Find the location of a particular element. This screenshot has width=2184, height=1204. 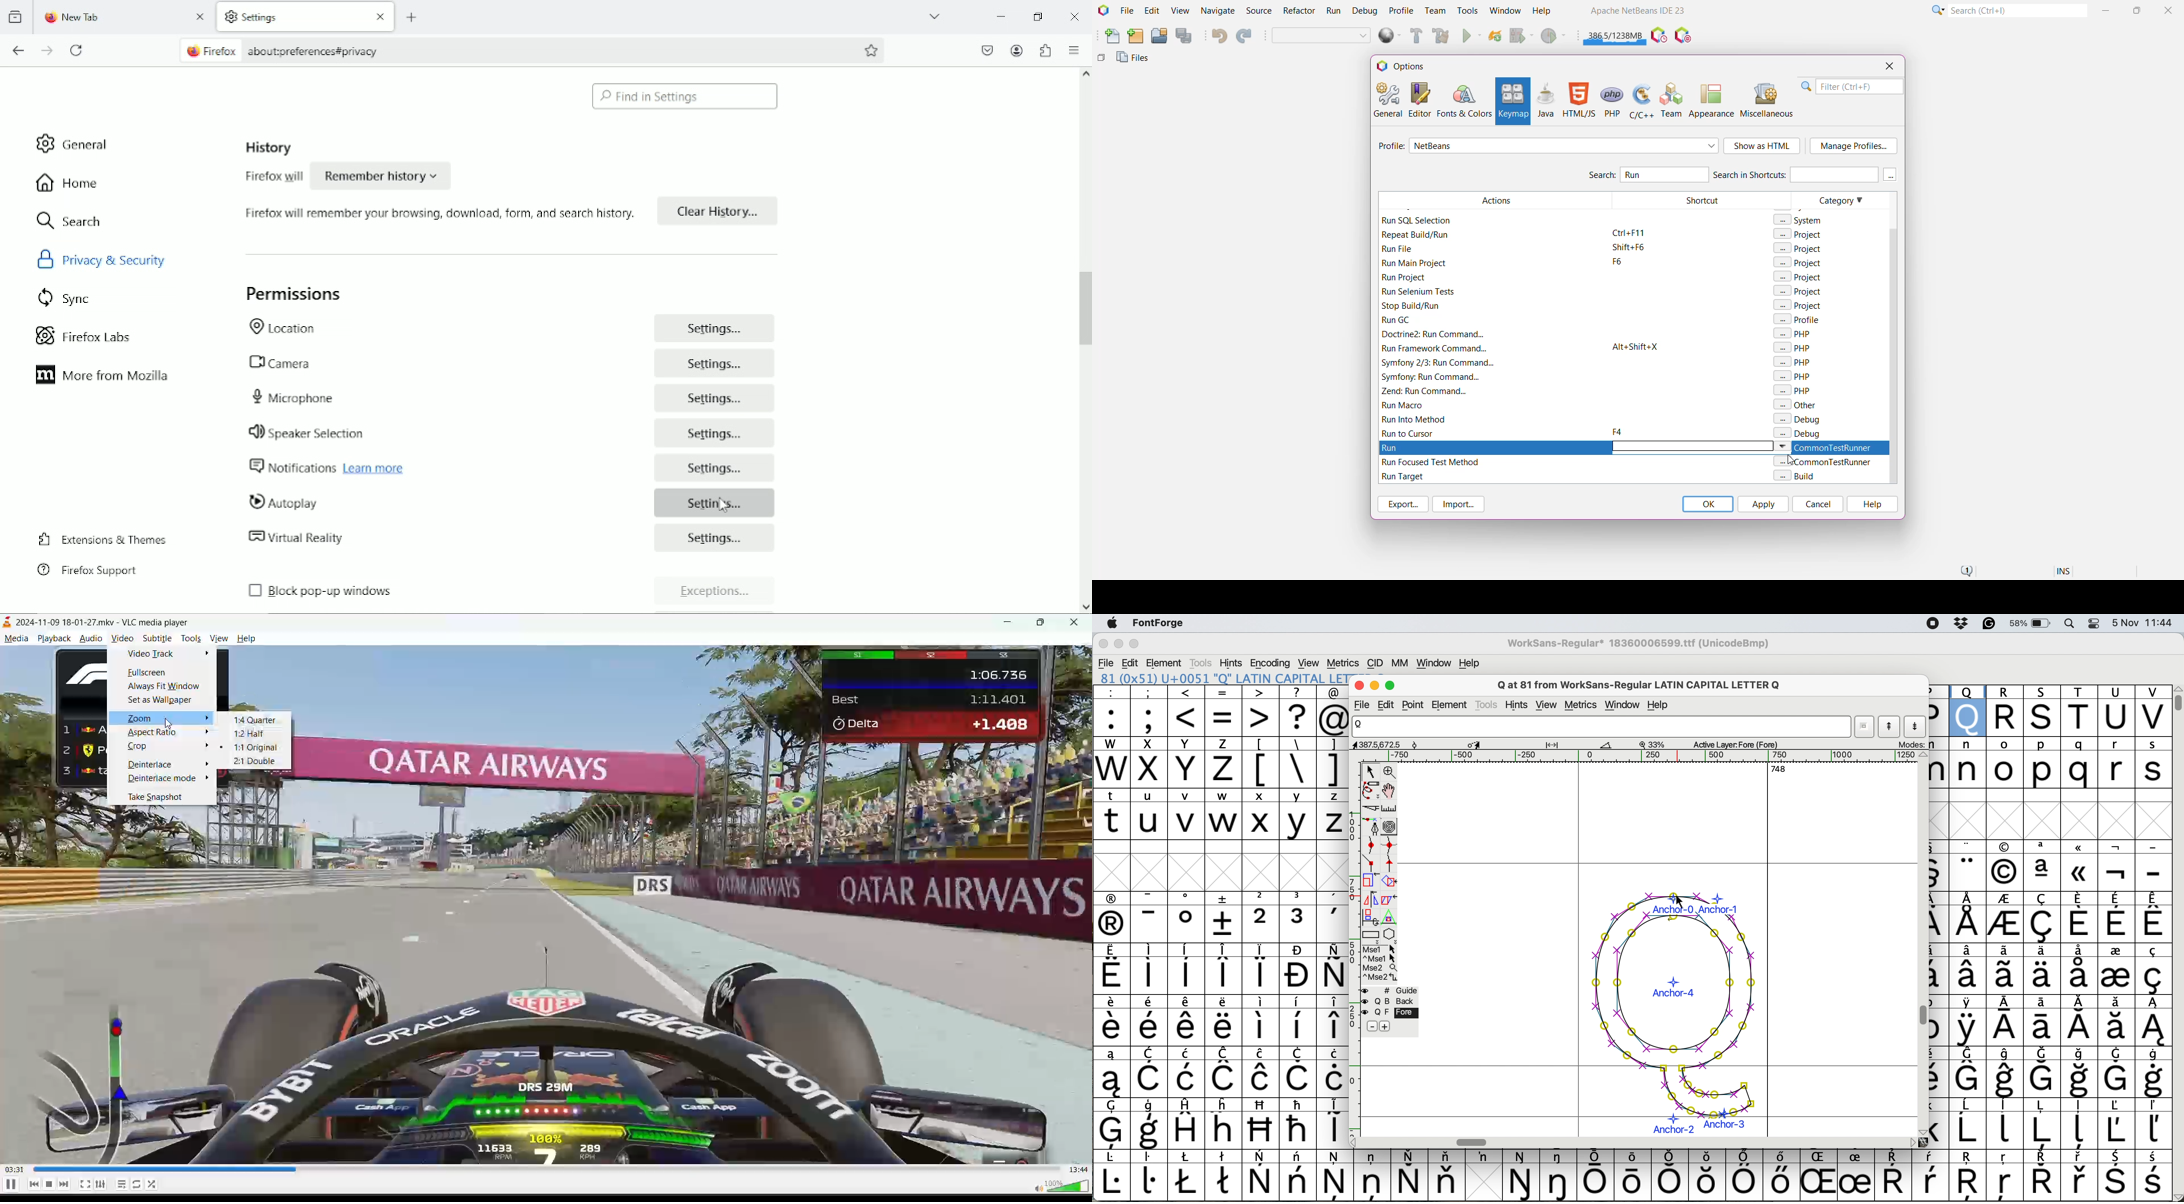

firefox is located at coordinates (224, 52).